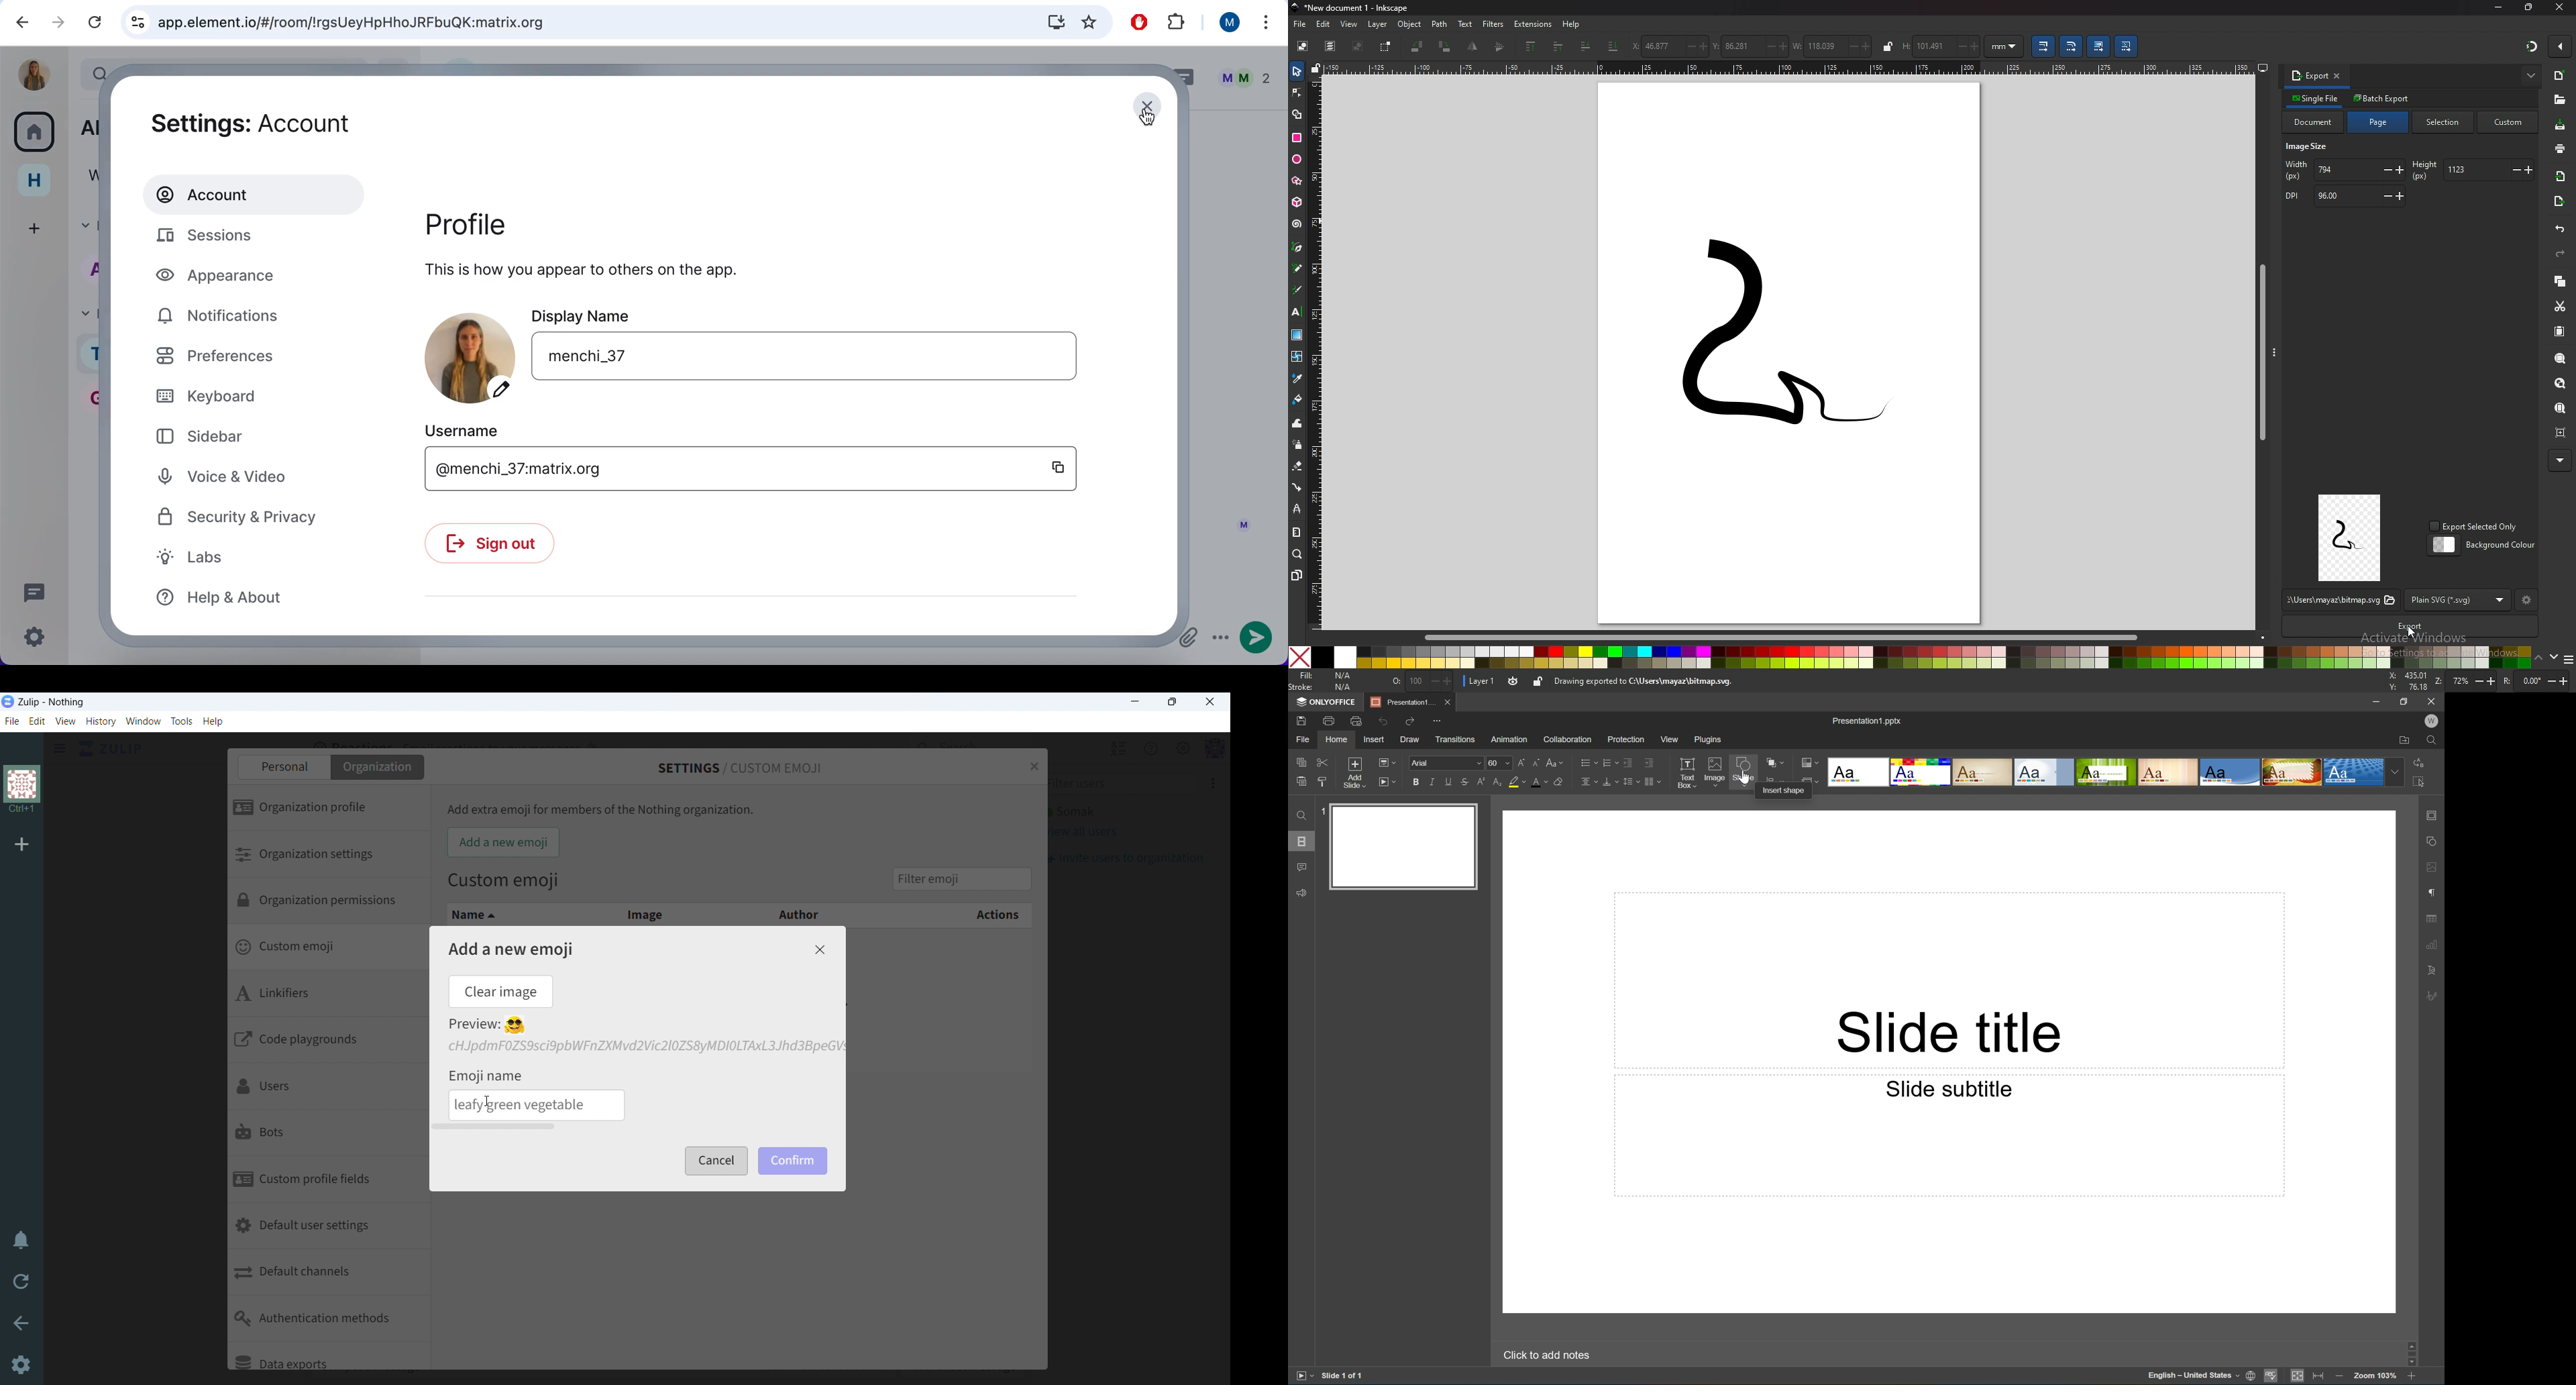  What do you see at coordinates (2339, 1376) in the screenshot?
I see `Zoom out` at bounding box center [2339, 1376].